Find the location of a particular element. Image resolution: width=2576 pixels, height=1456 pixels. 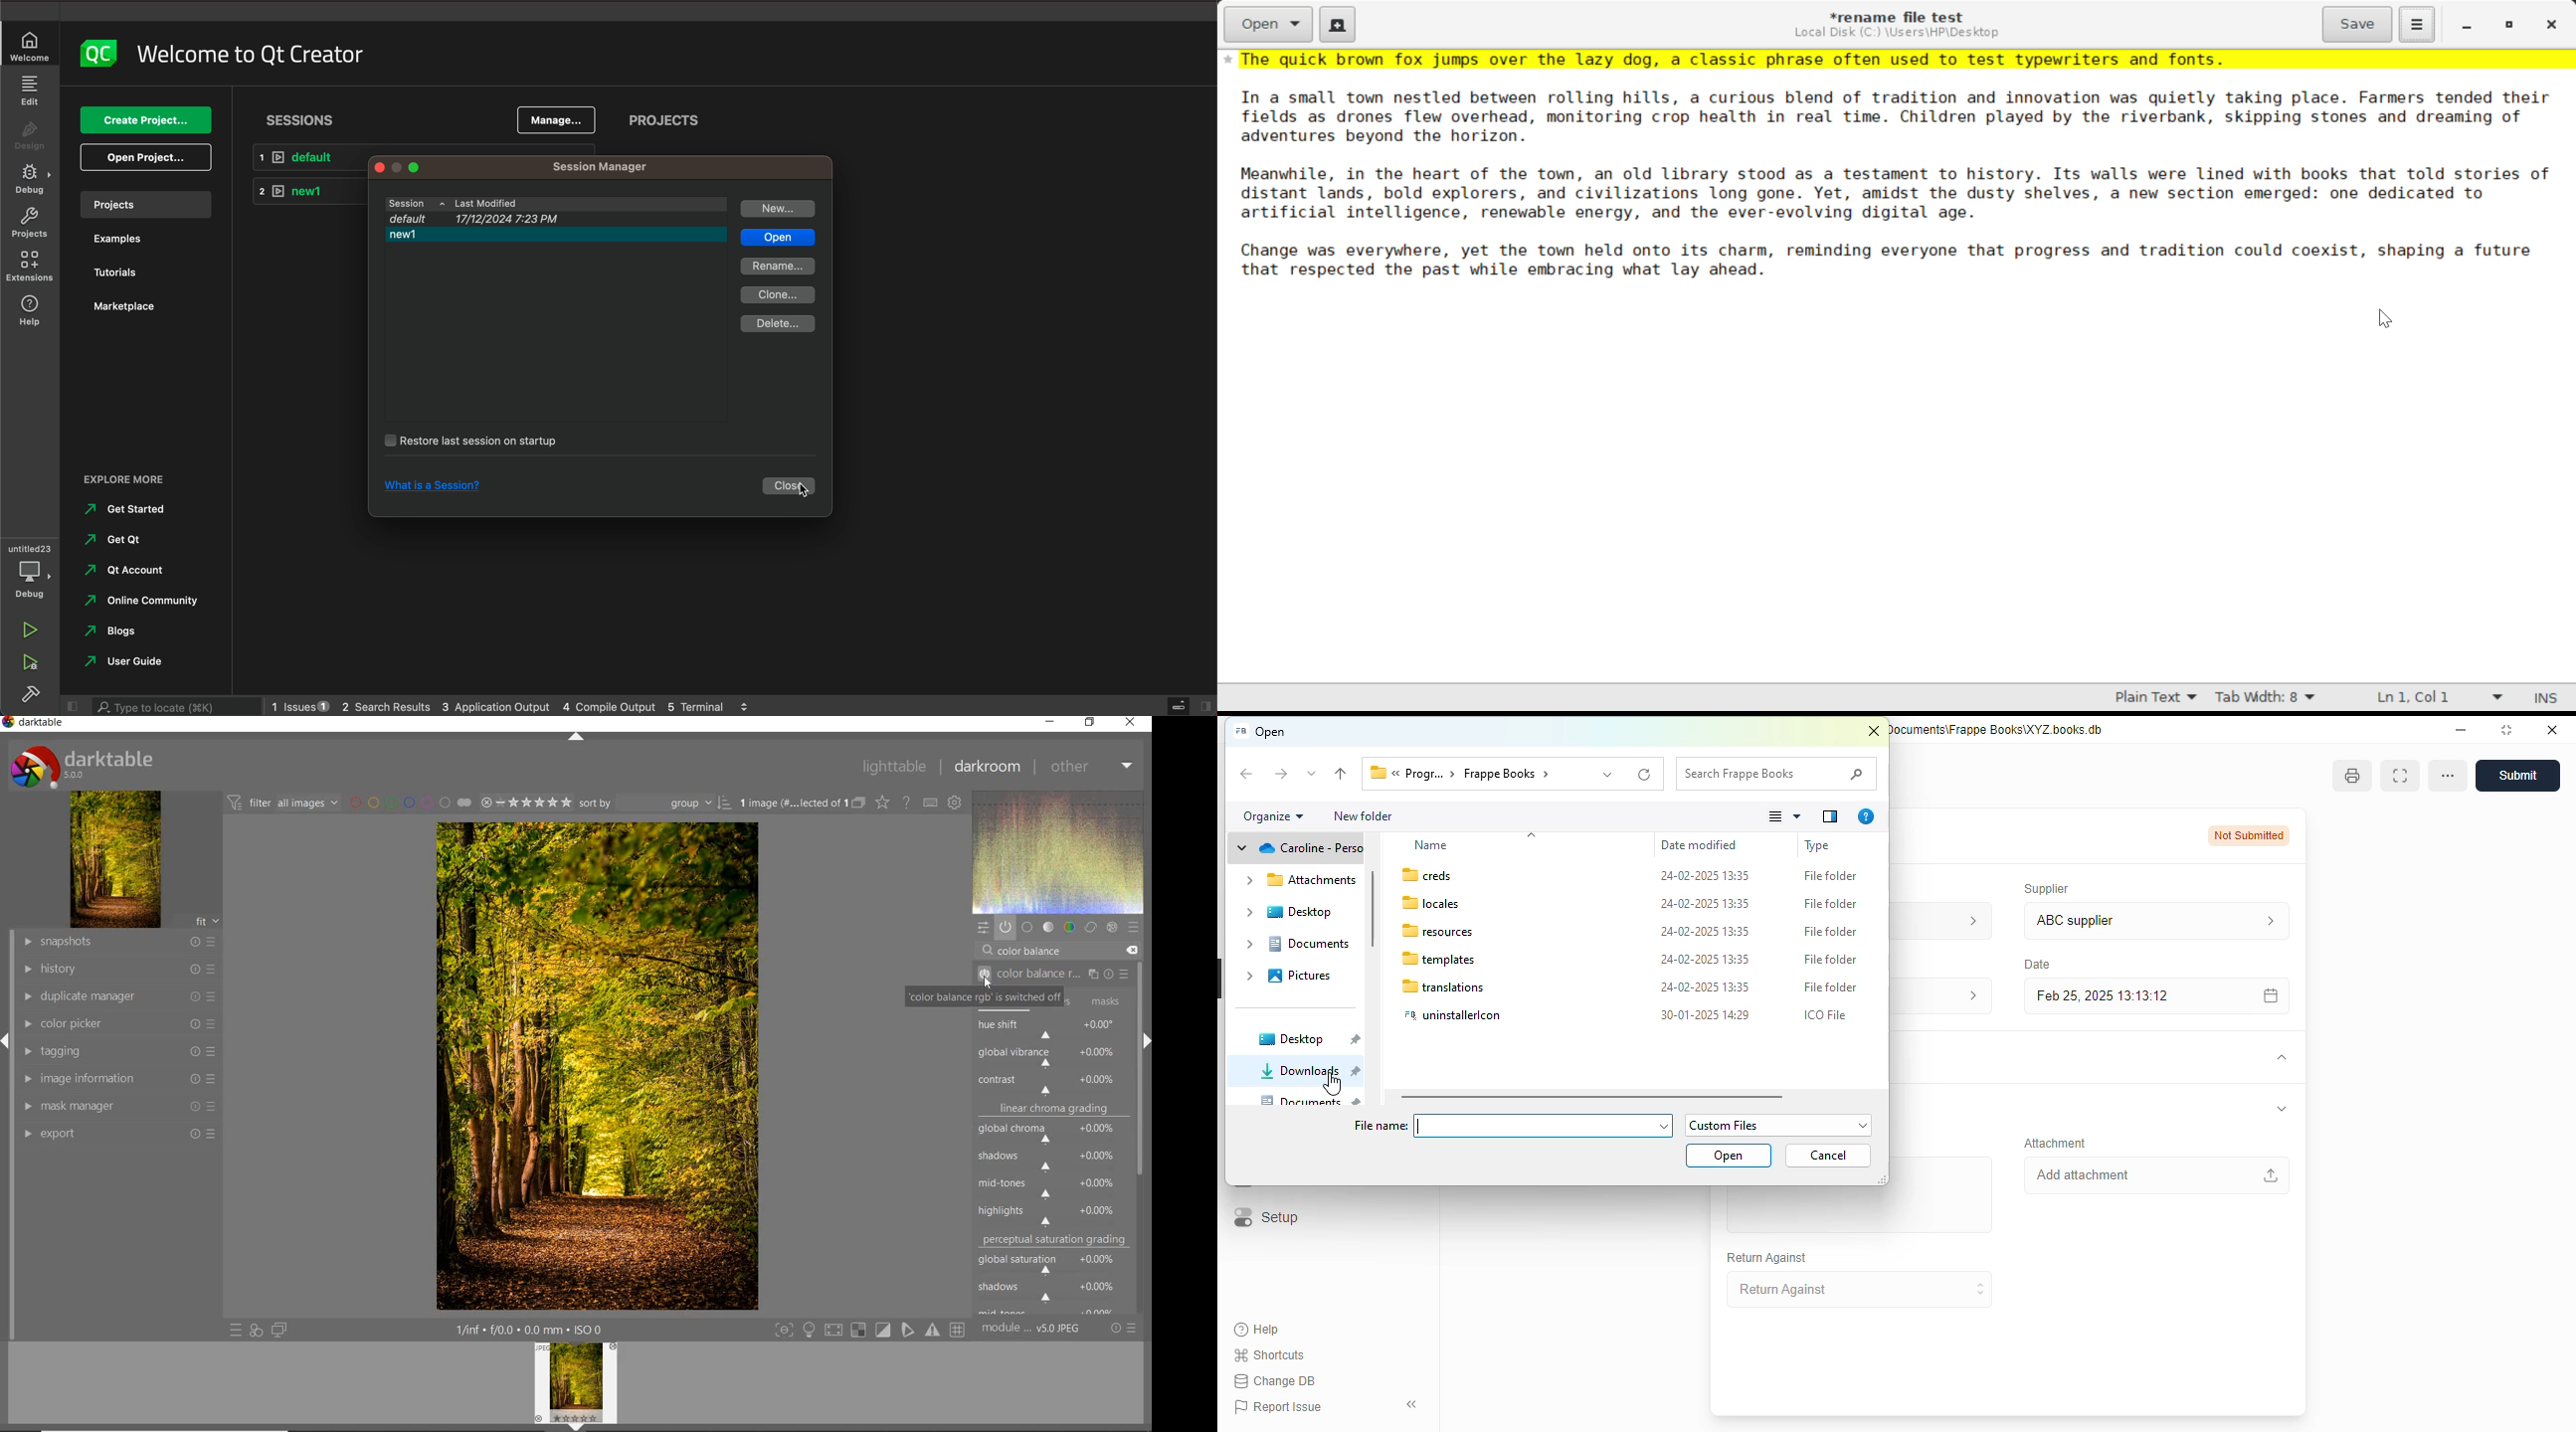

toggle maximize is located at coordinates (2505, 729).